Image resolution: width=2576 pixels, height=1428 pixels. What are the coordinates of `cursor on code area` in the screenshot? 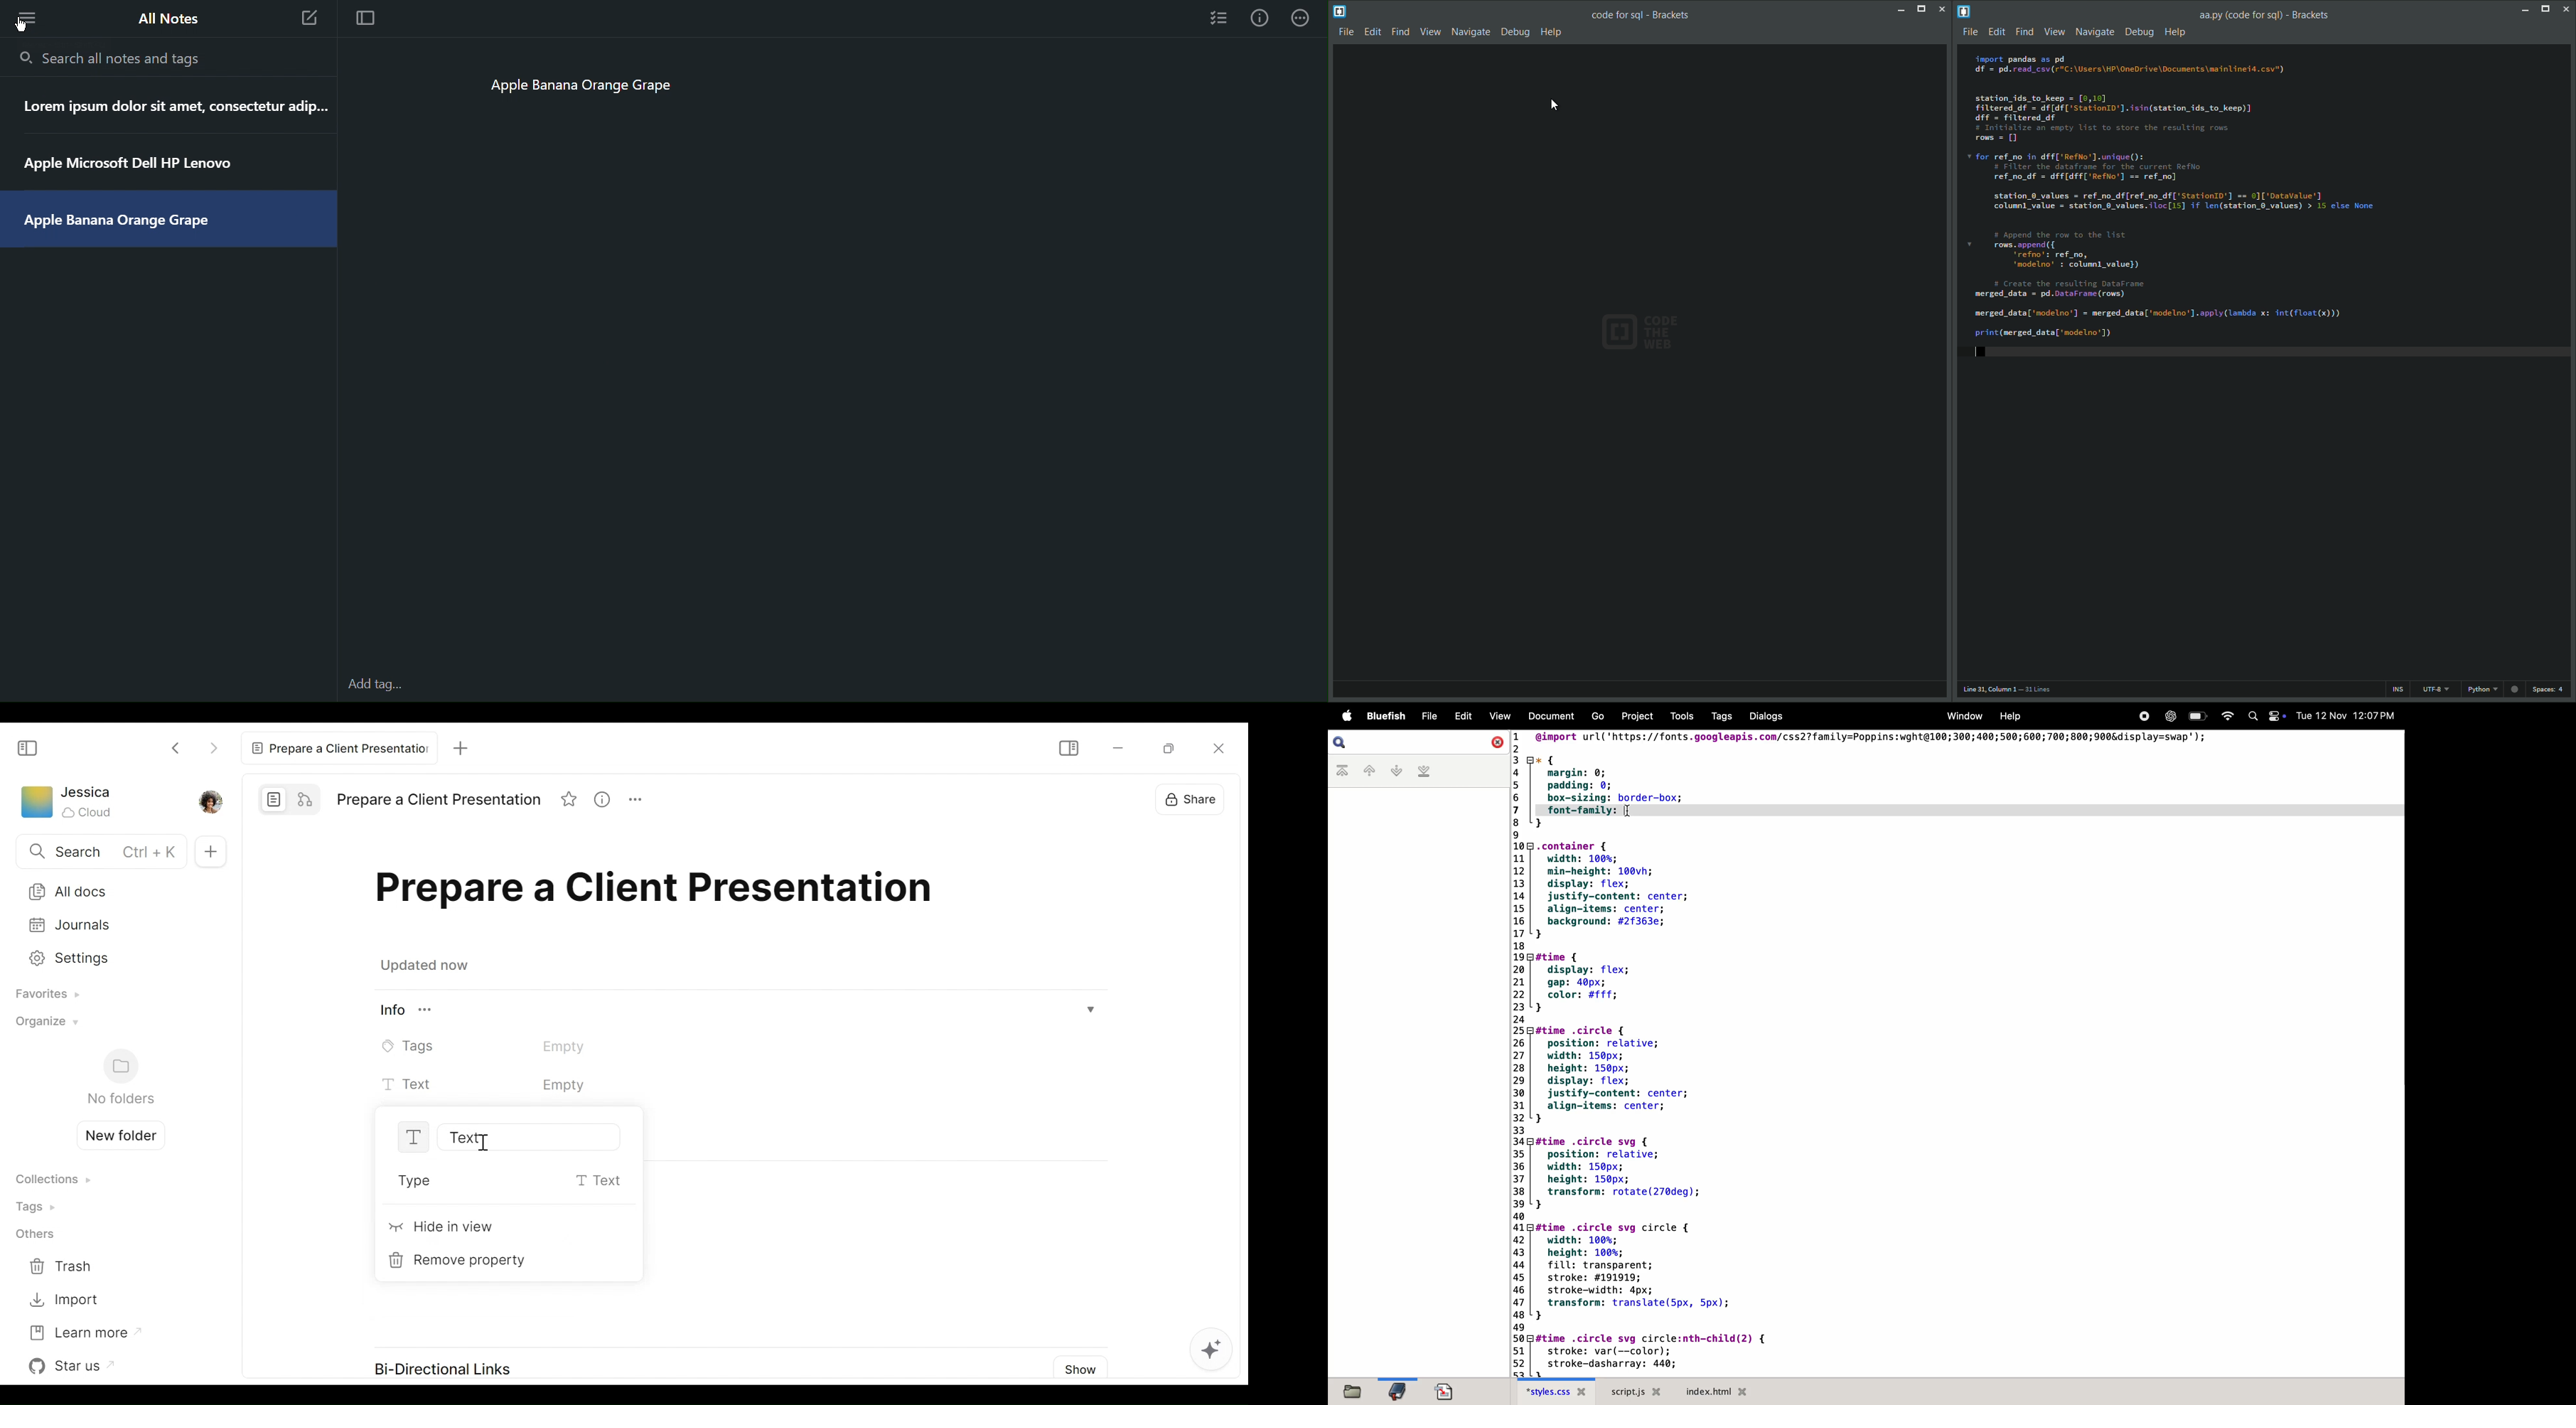 It's located at (1556, 105).